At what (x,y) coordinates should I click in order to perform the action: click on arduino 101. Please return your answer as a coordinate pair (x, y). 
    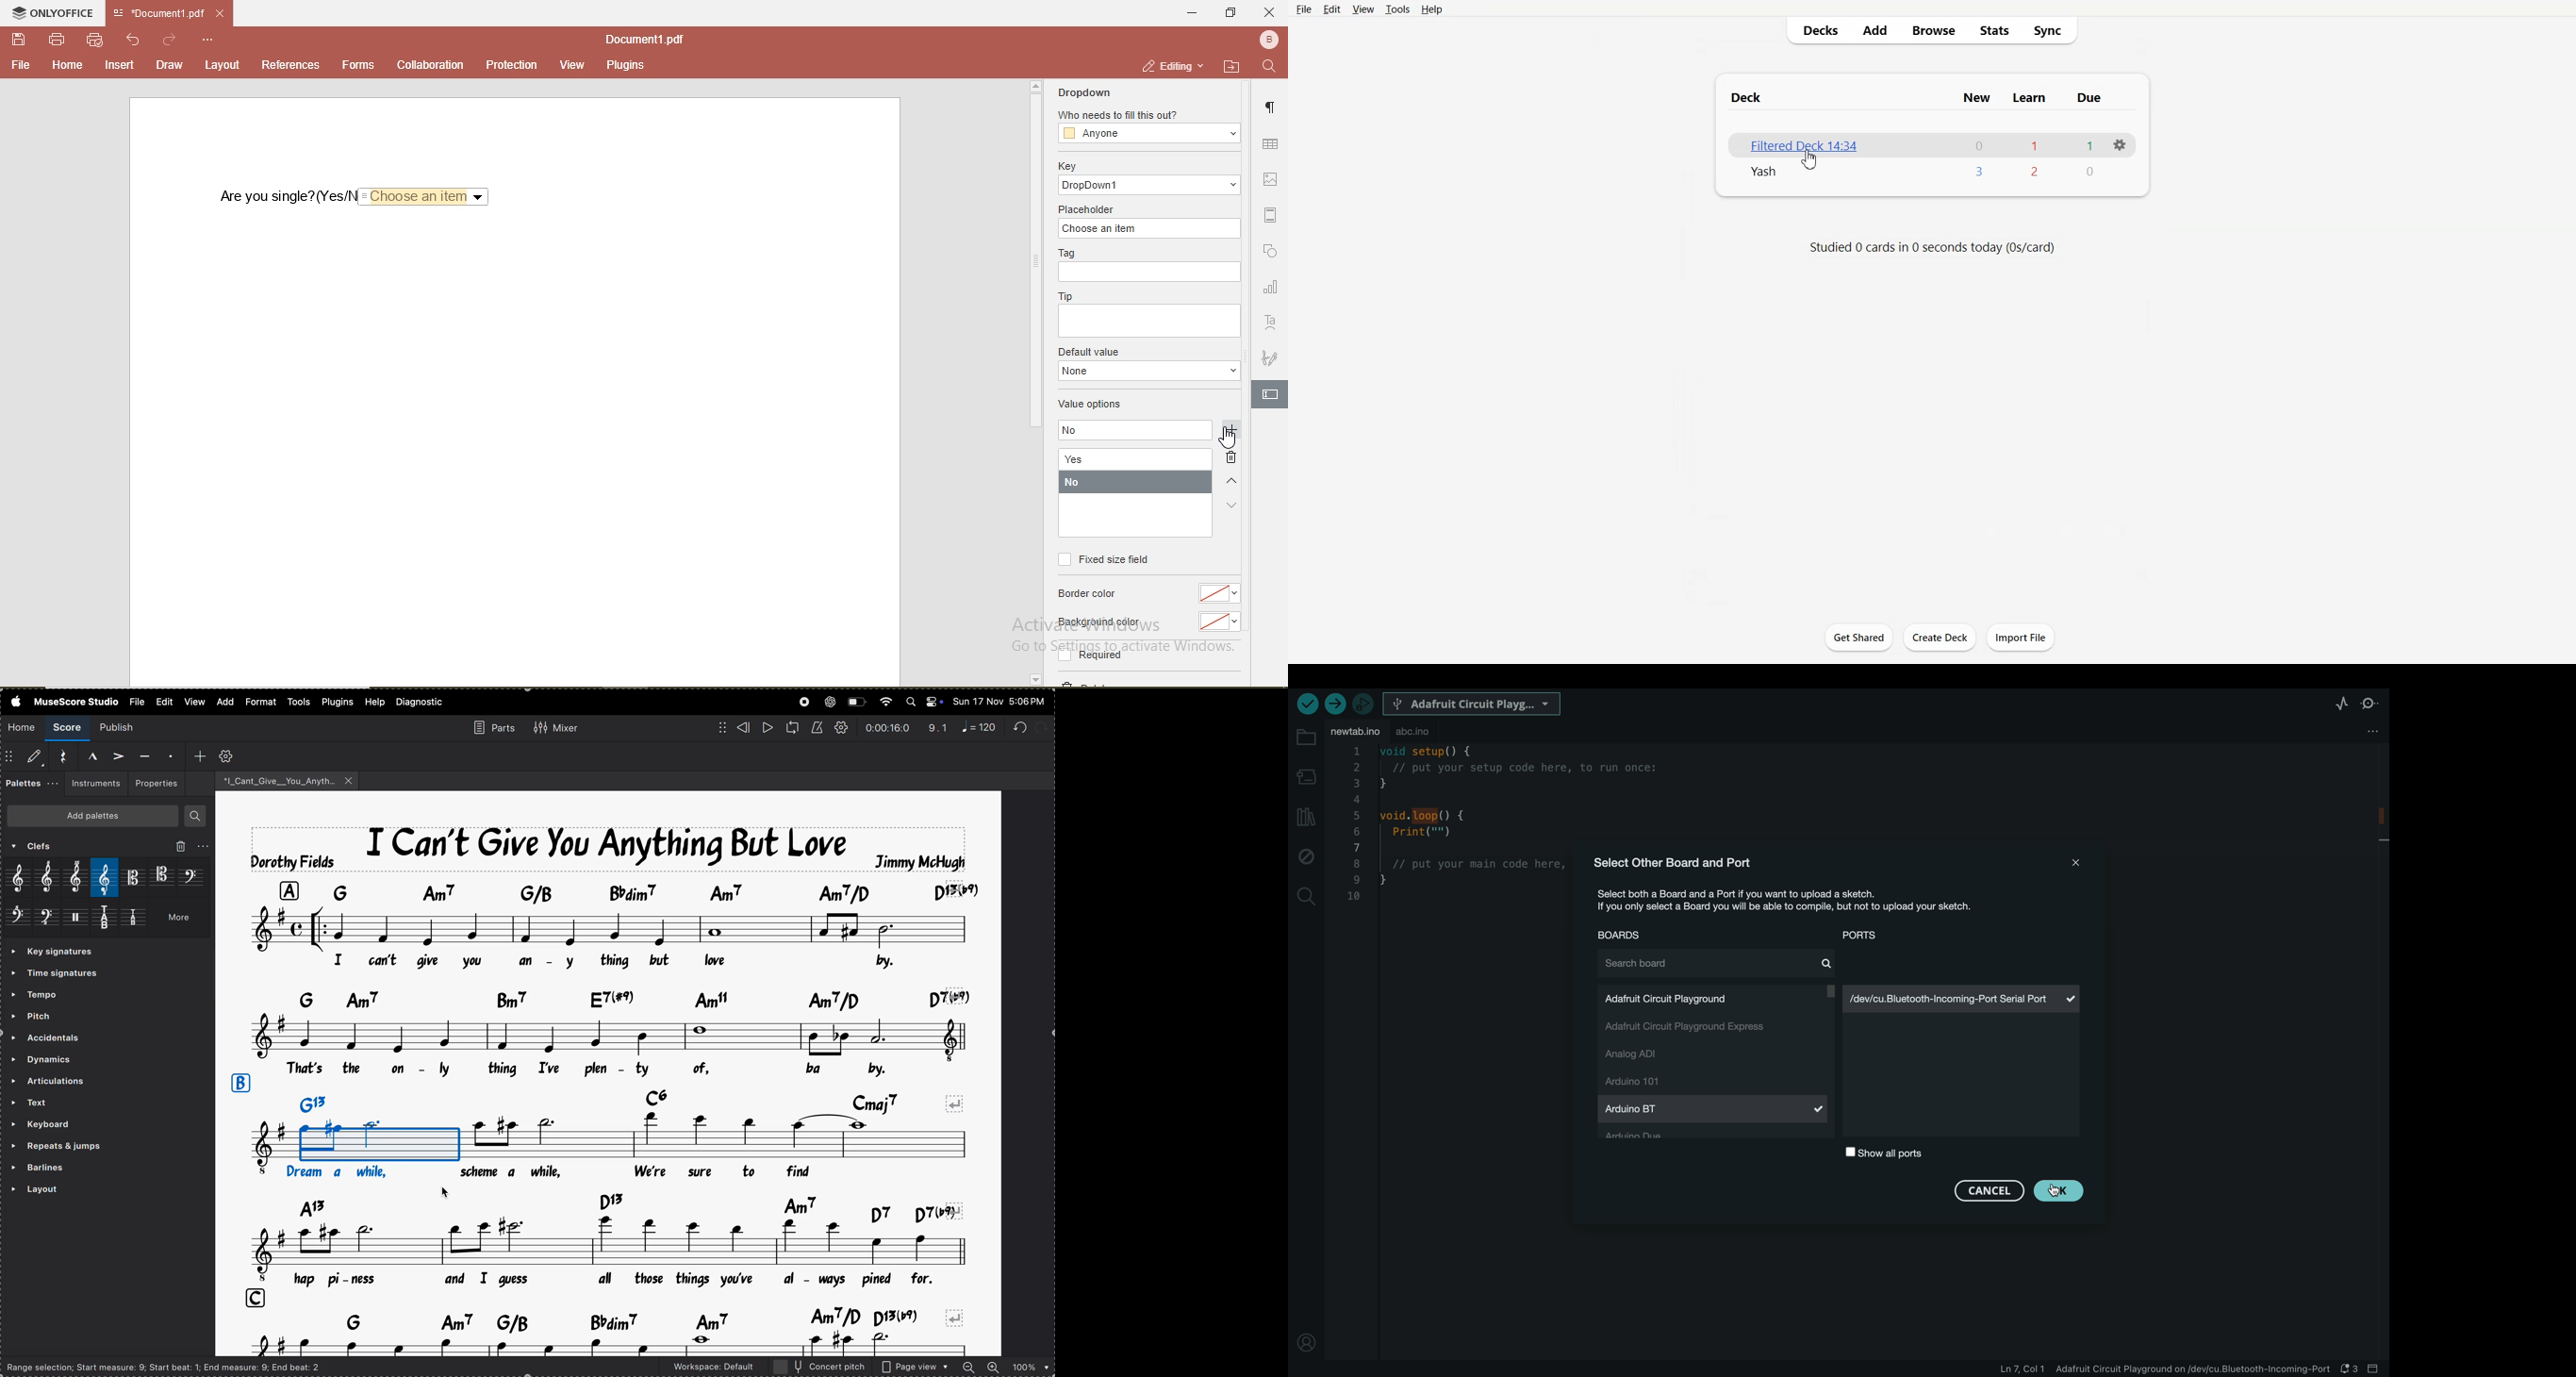
    Looking at the image, I should click on (1639, 1080).